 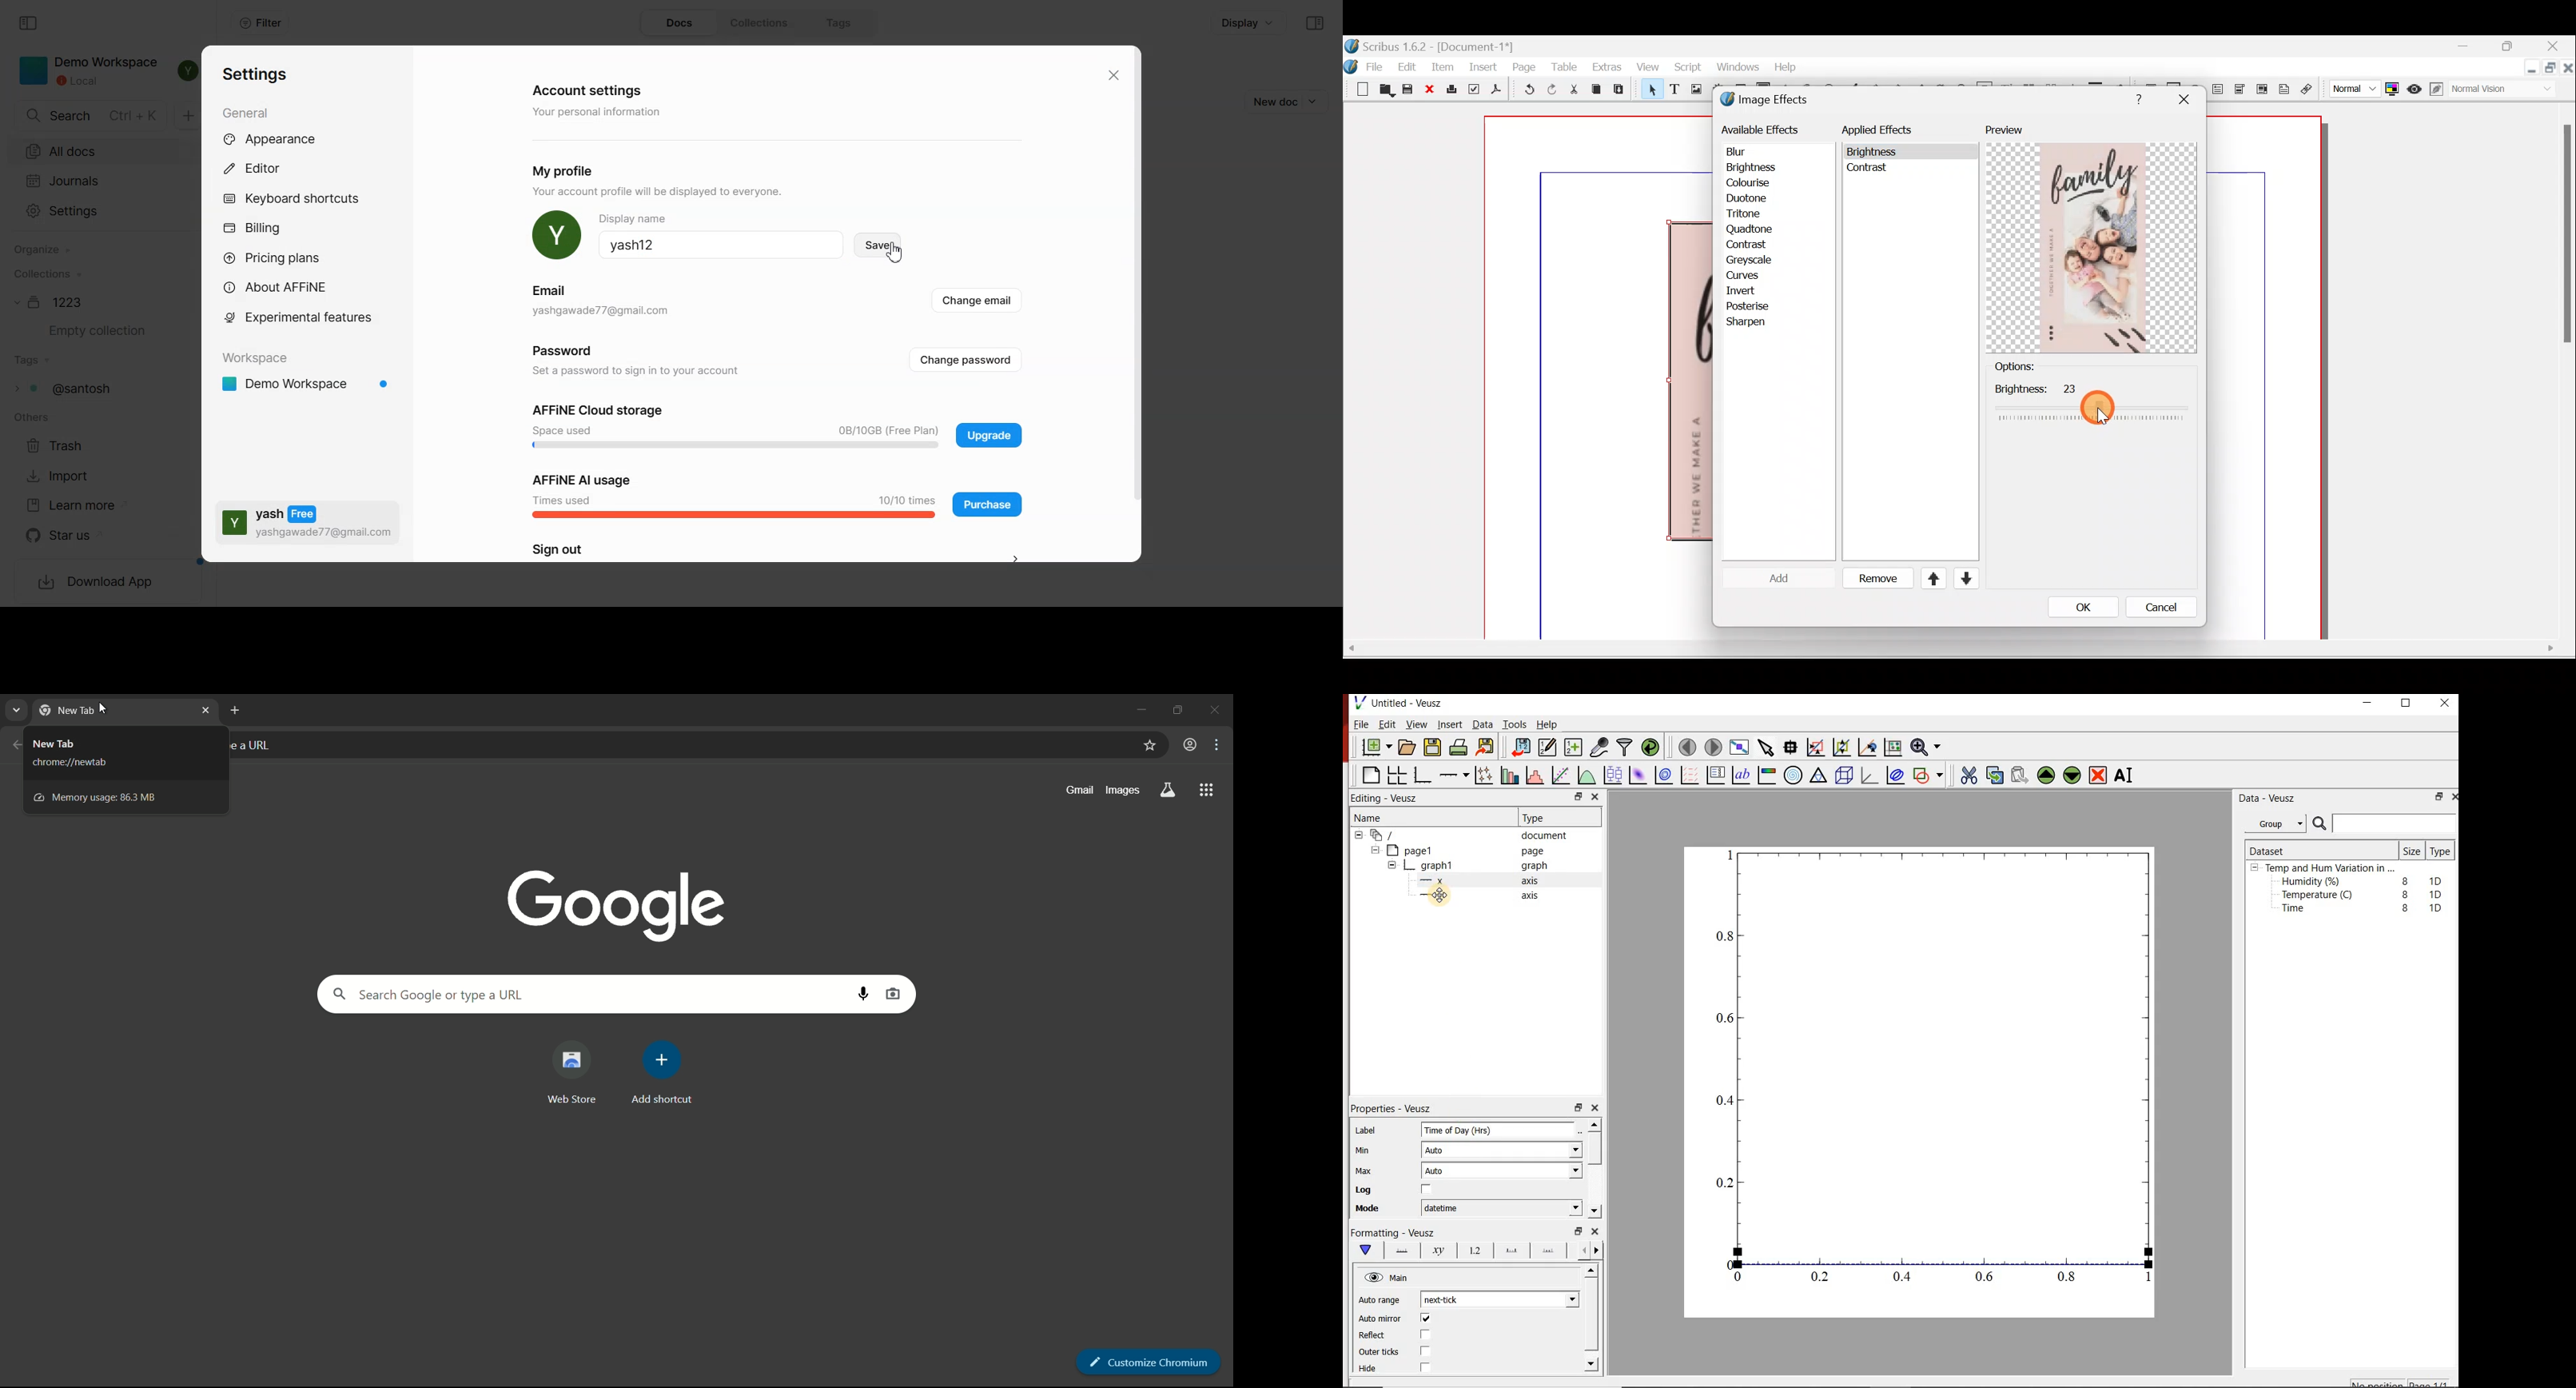 I want to click on 3d graph, so click(x=1872, y=777).